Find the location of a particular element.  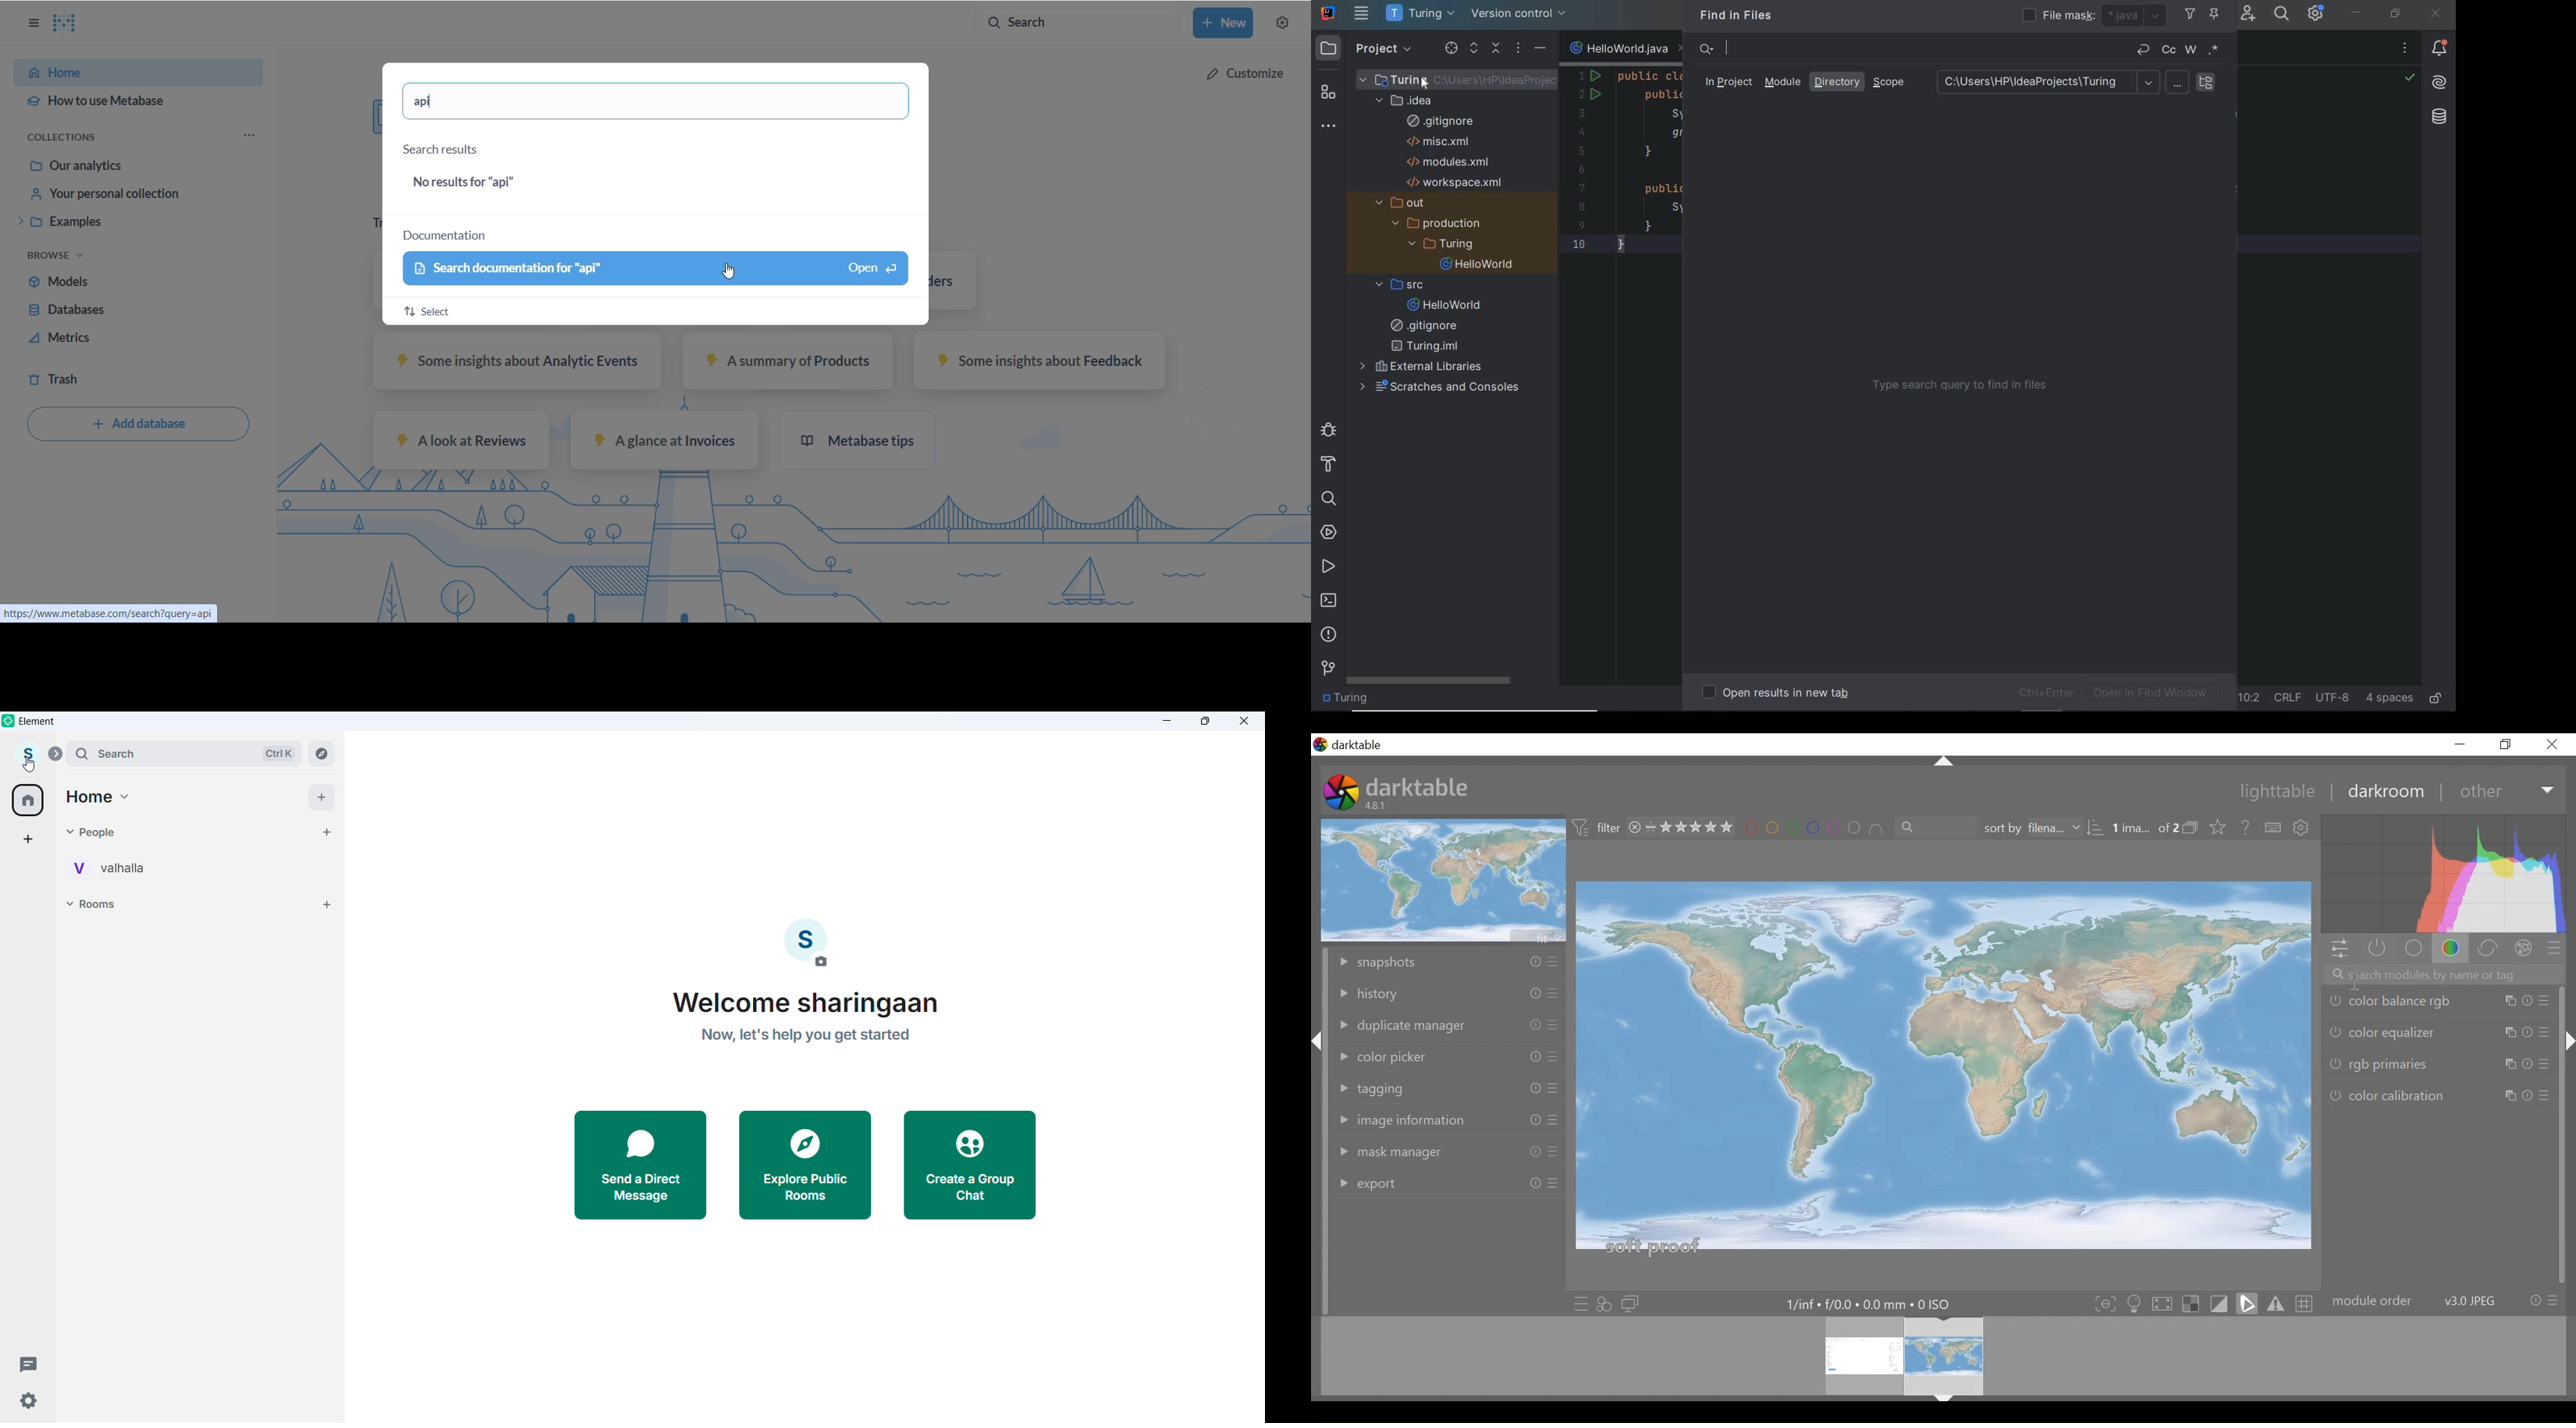

 is located at coordinates (1552, 1188).